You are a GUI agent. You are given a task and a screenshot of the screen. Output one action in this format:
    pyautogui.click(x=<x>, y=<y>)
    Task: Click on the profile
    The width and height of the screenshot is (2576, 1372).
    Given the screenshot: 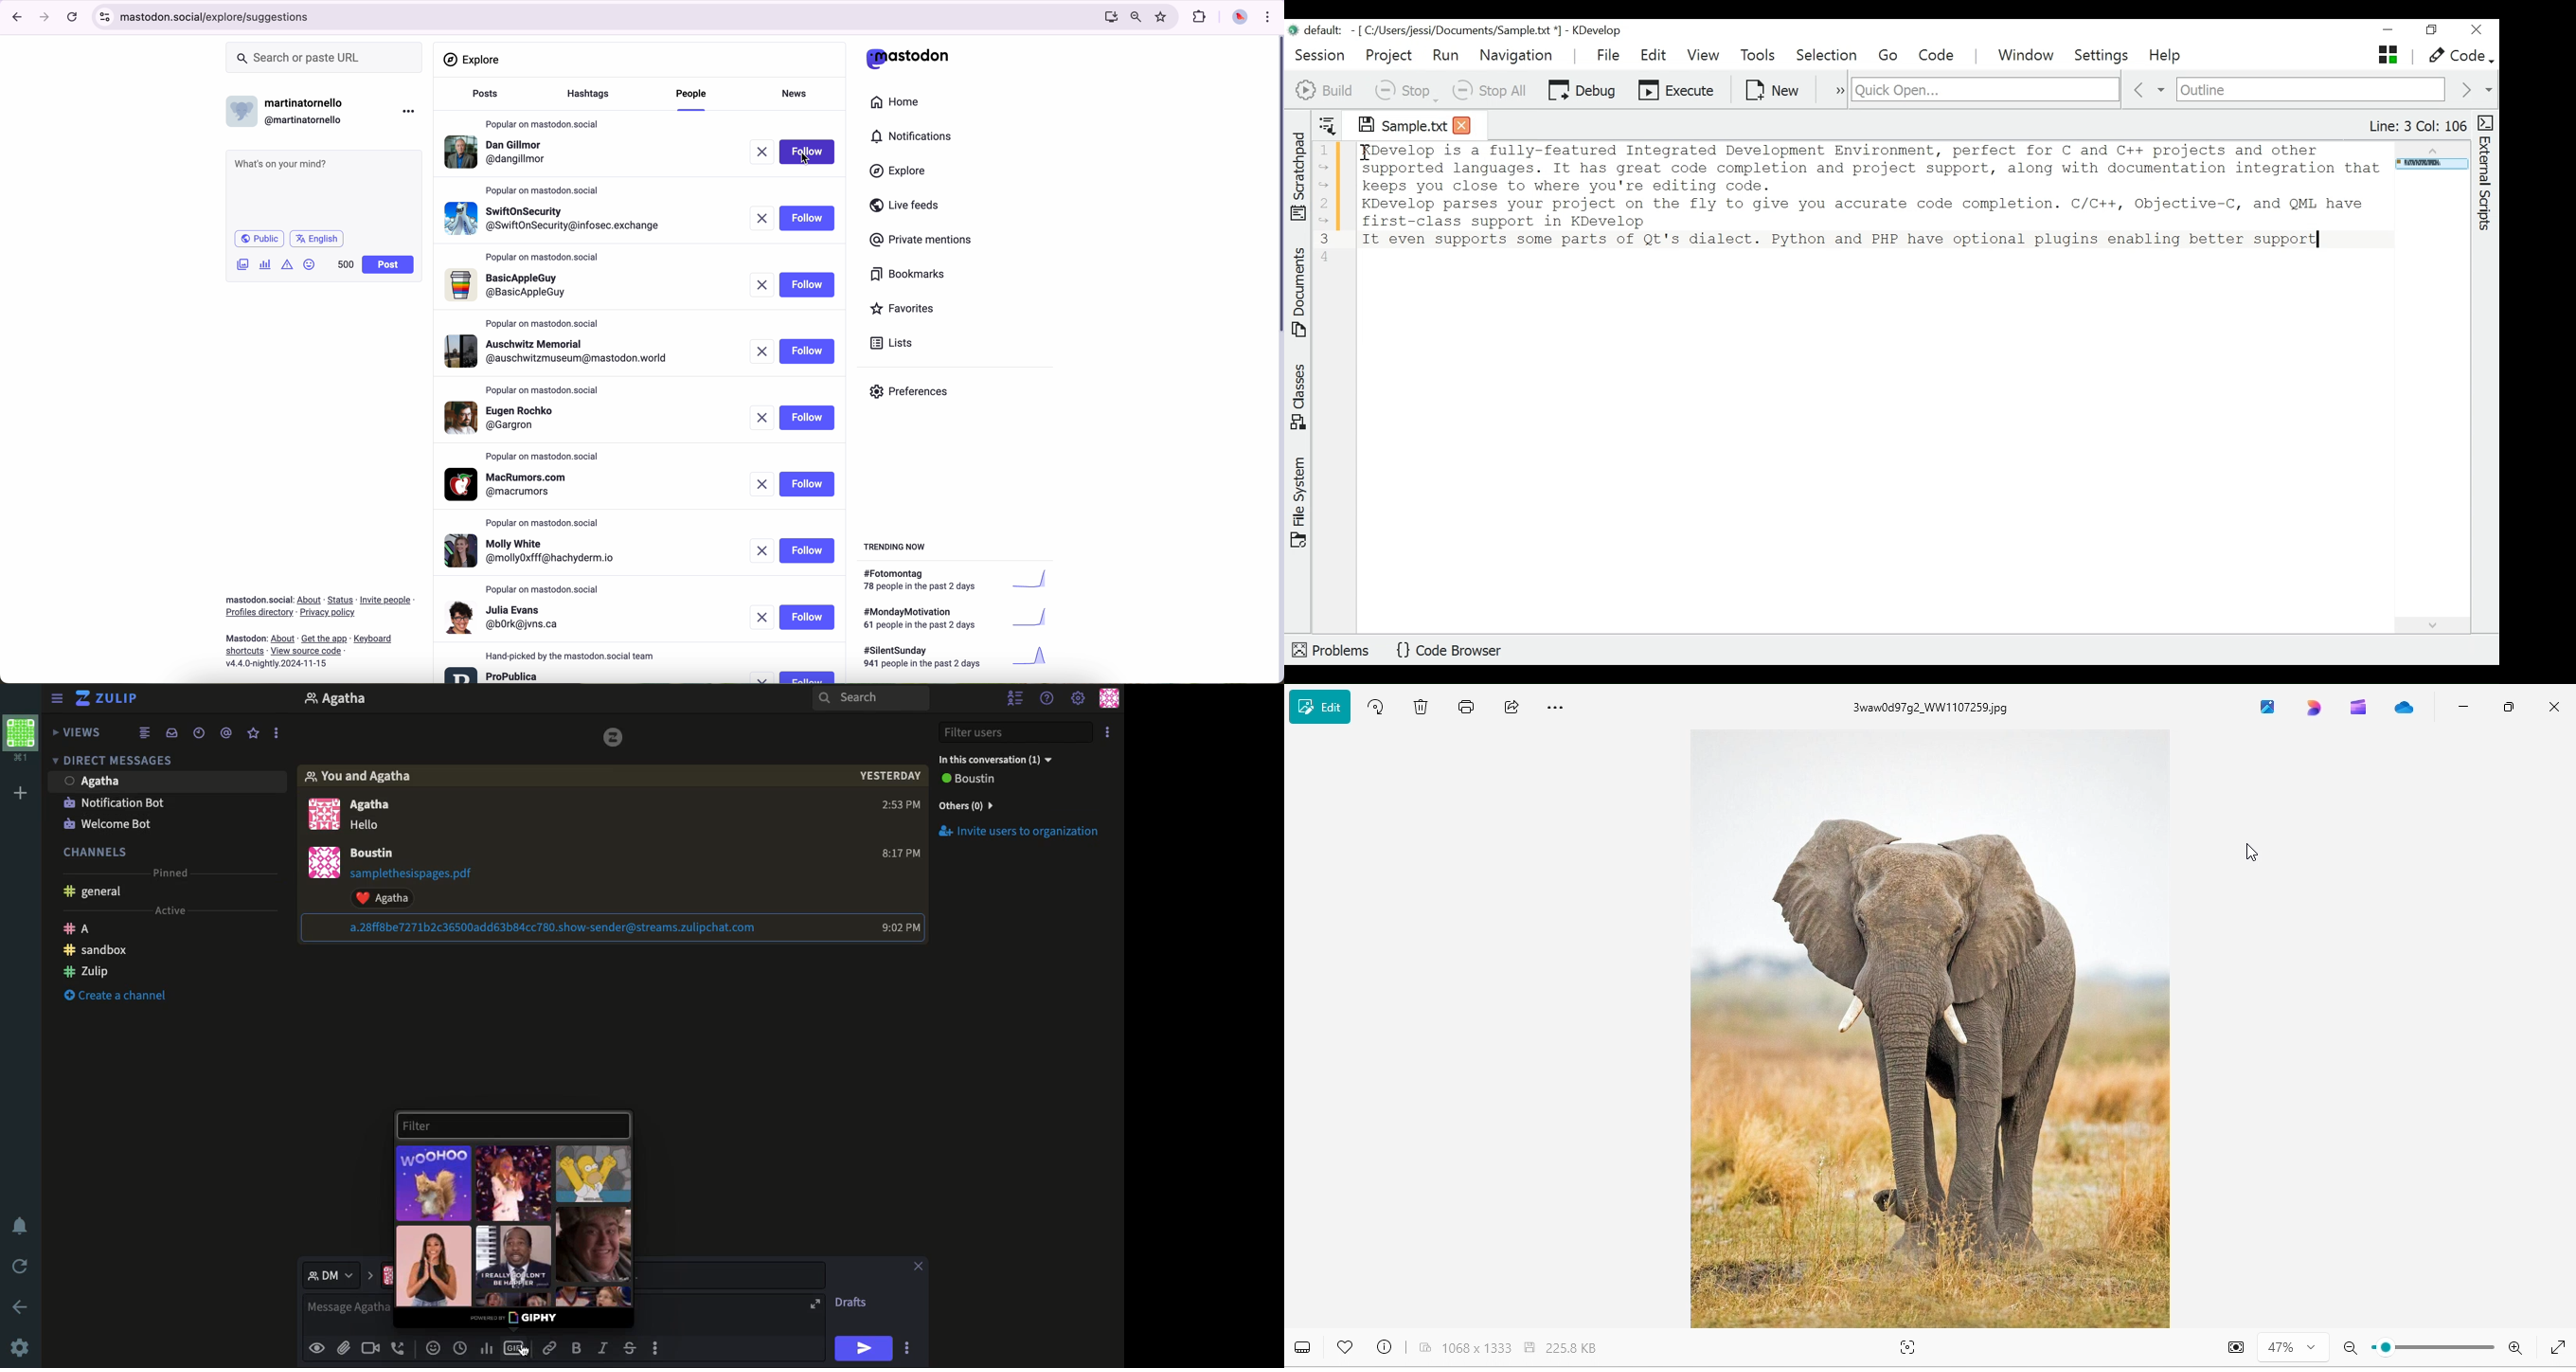 What is the action you would take?
    pyautogui.click(x=563, y=351)
    